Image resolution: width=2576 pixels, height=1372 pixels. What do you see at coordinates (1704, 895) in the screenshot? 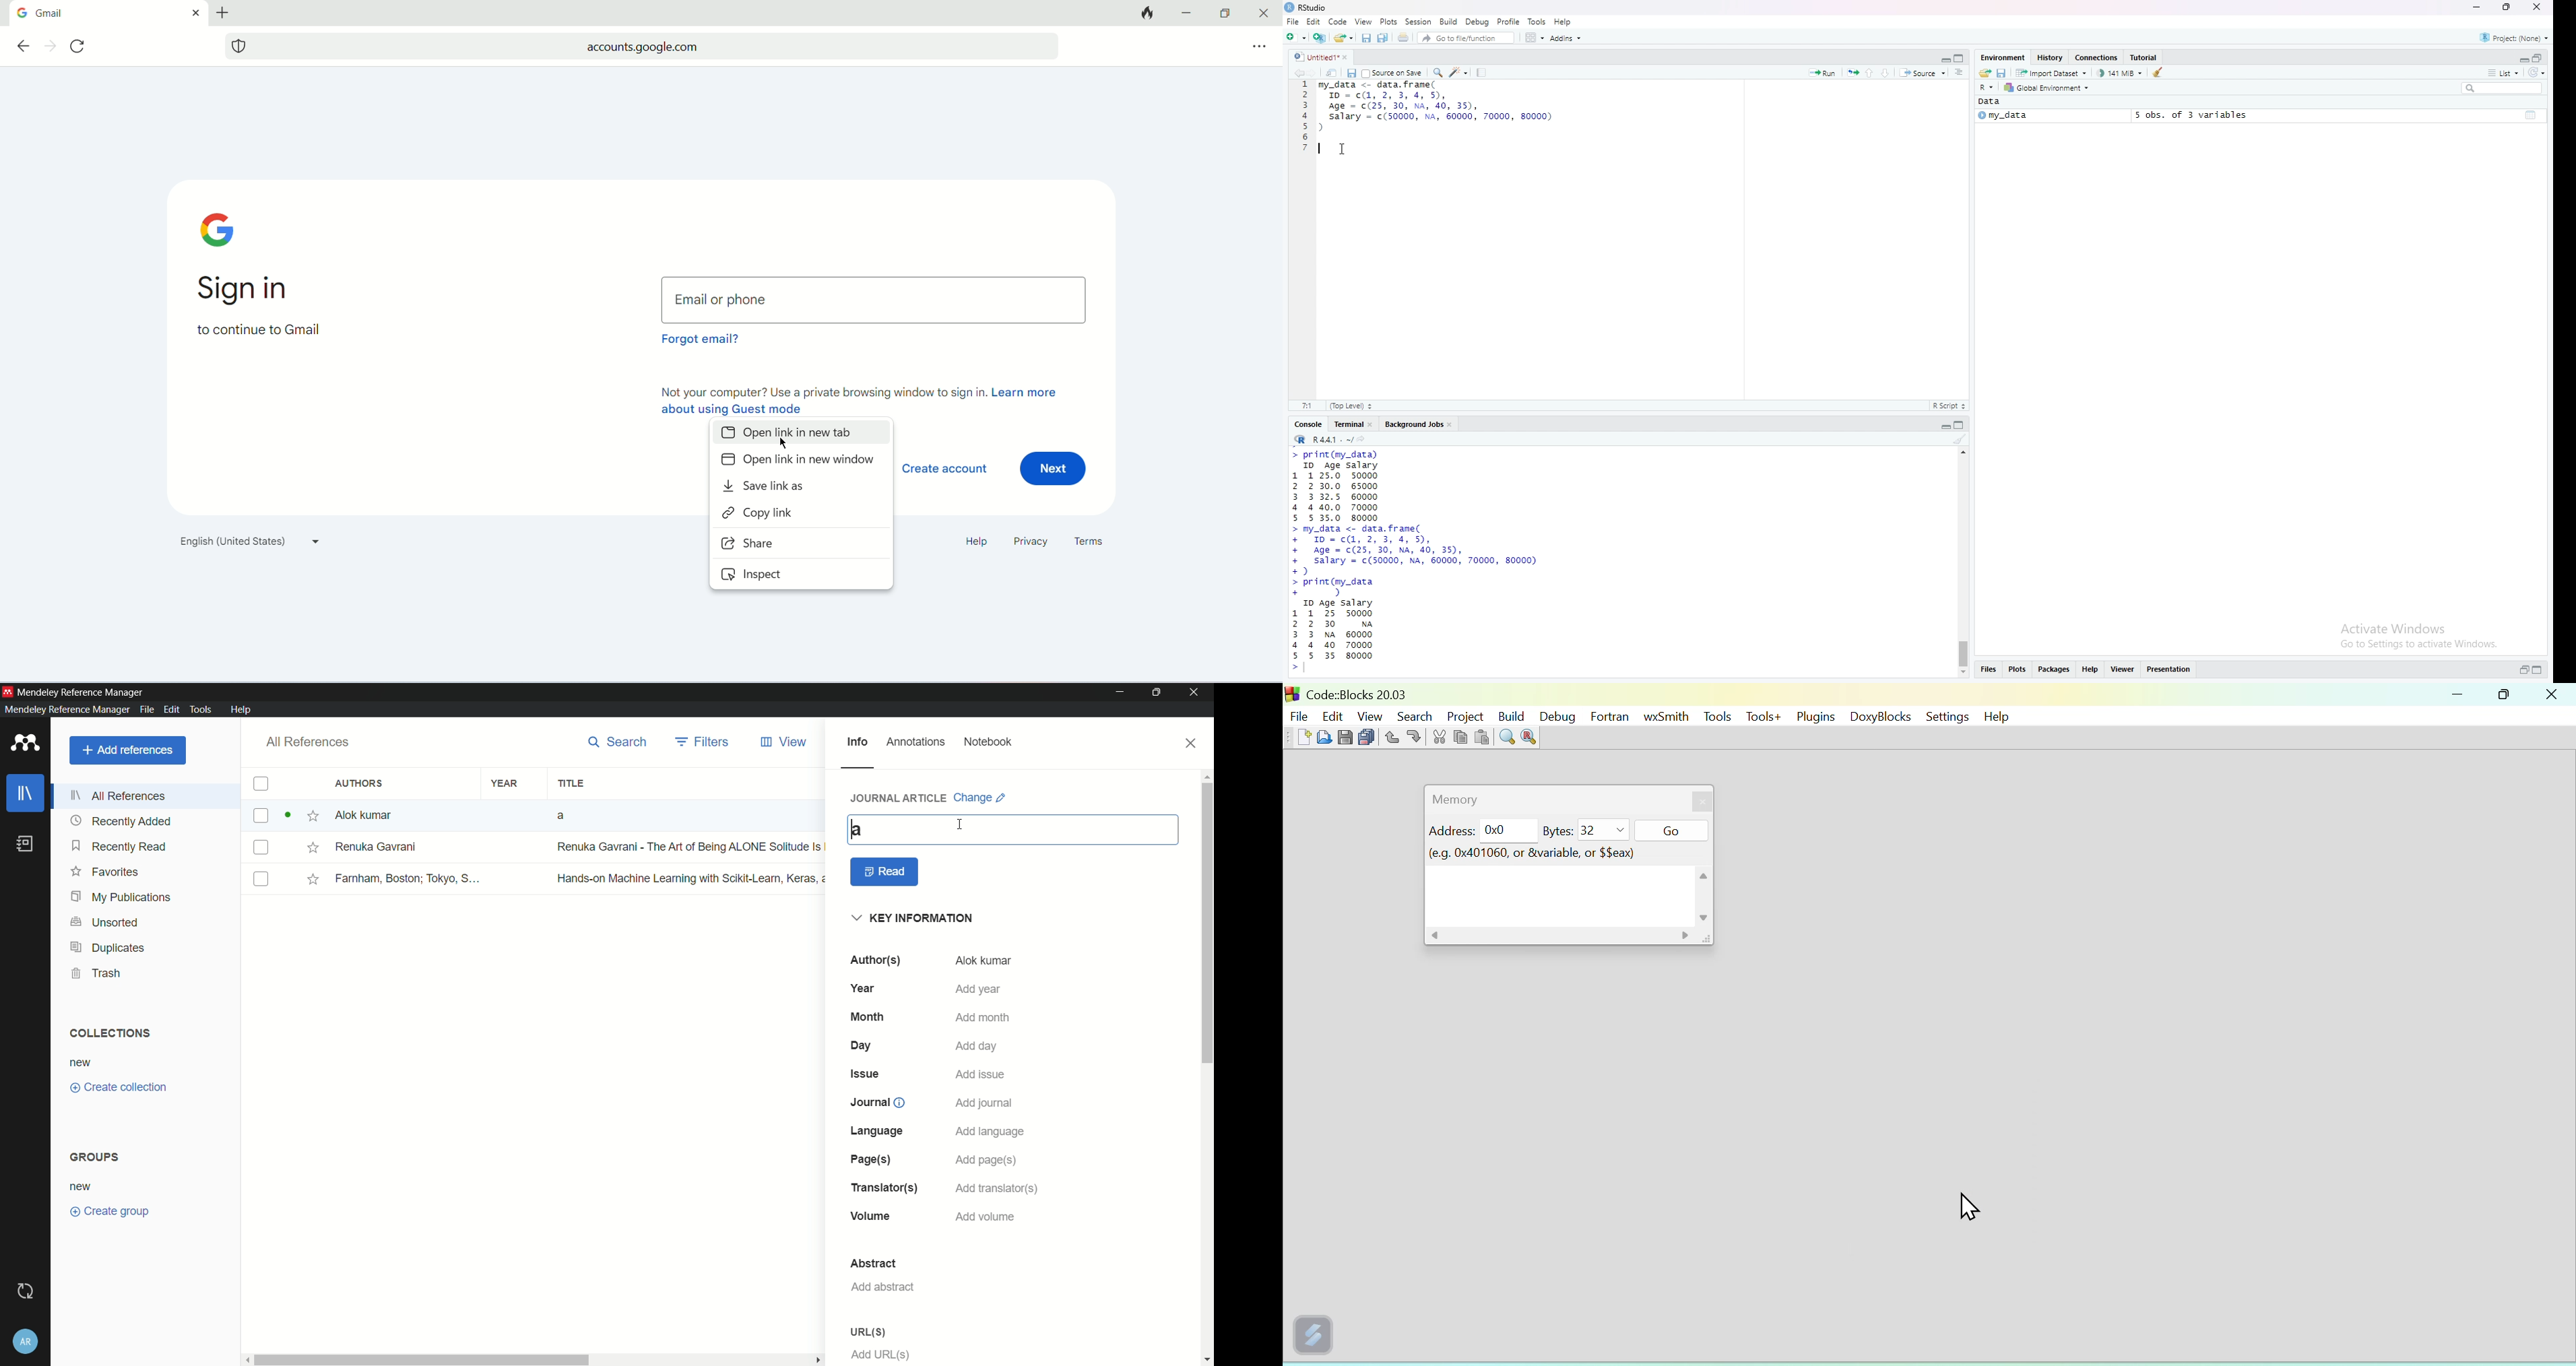
I see `vertical scroll bar` at bounding box center [1704, 895].